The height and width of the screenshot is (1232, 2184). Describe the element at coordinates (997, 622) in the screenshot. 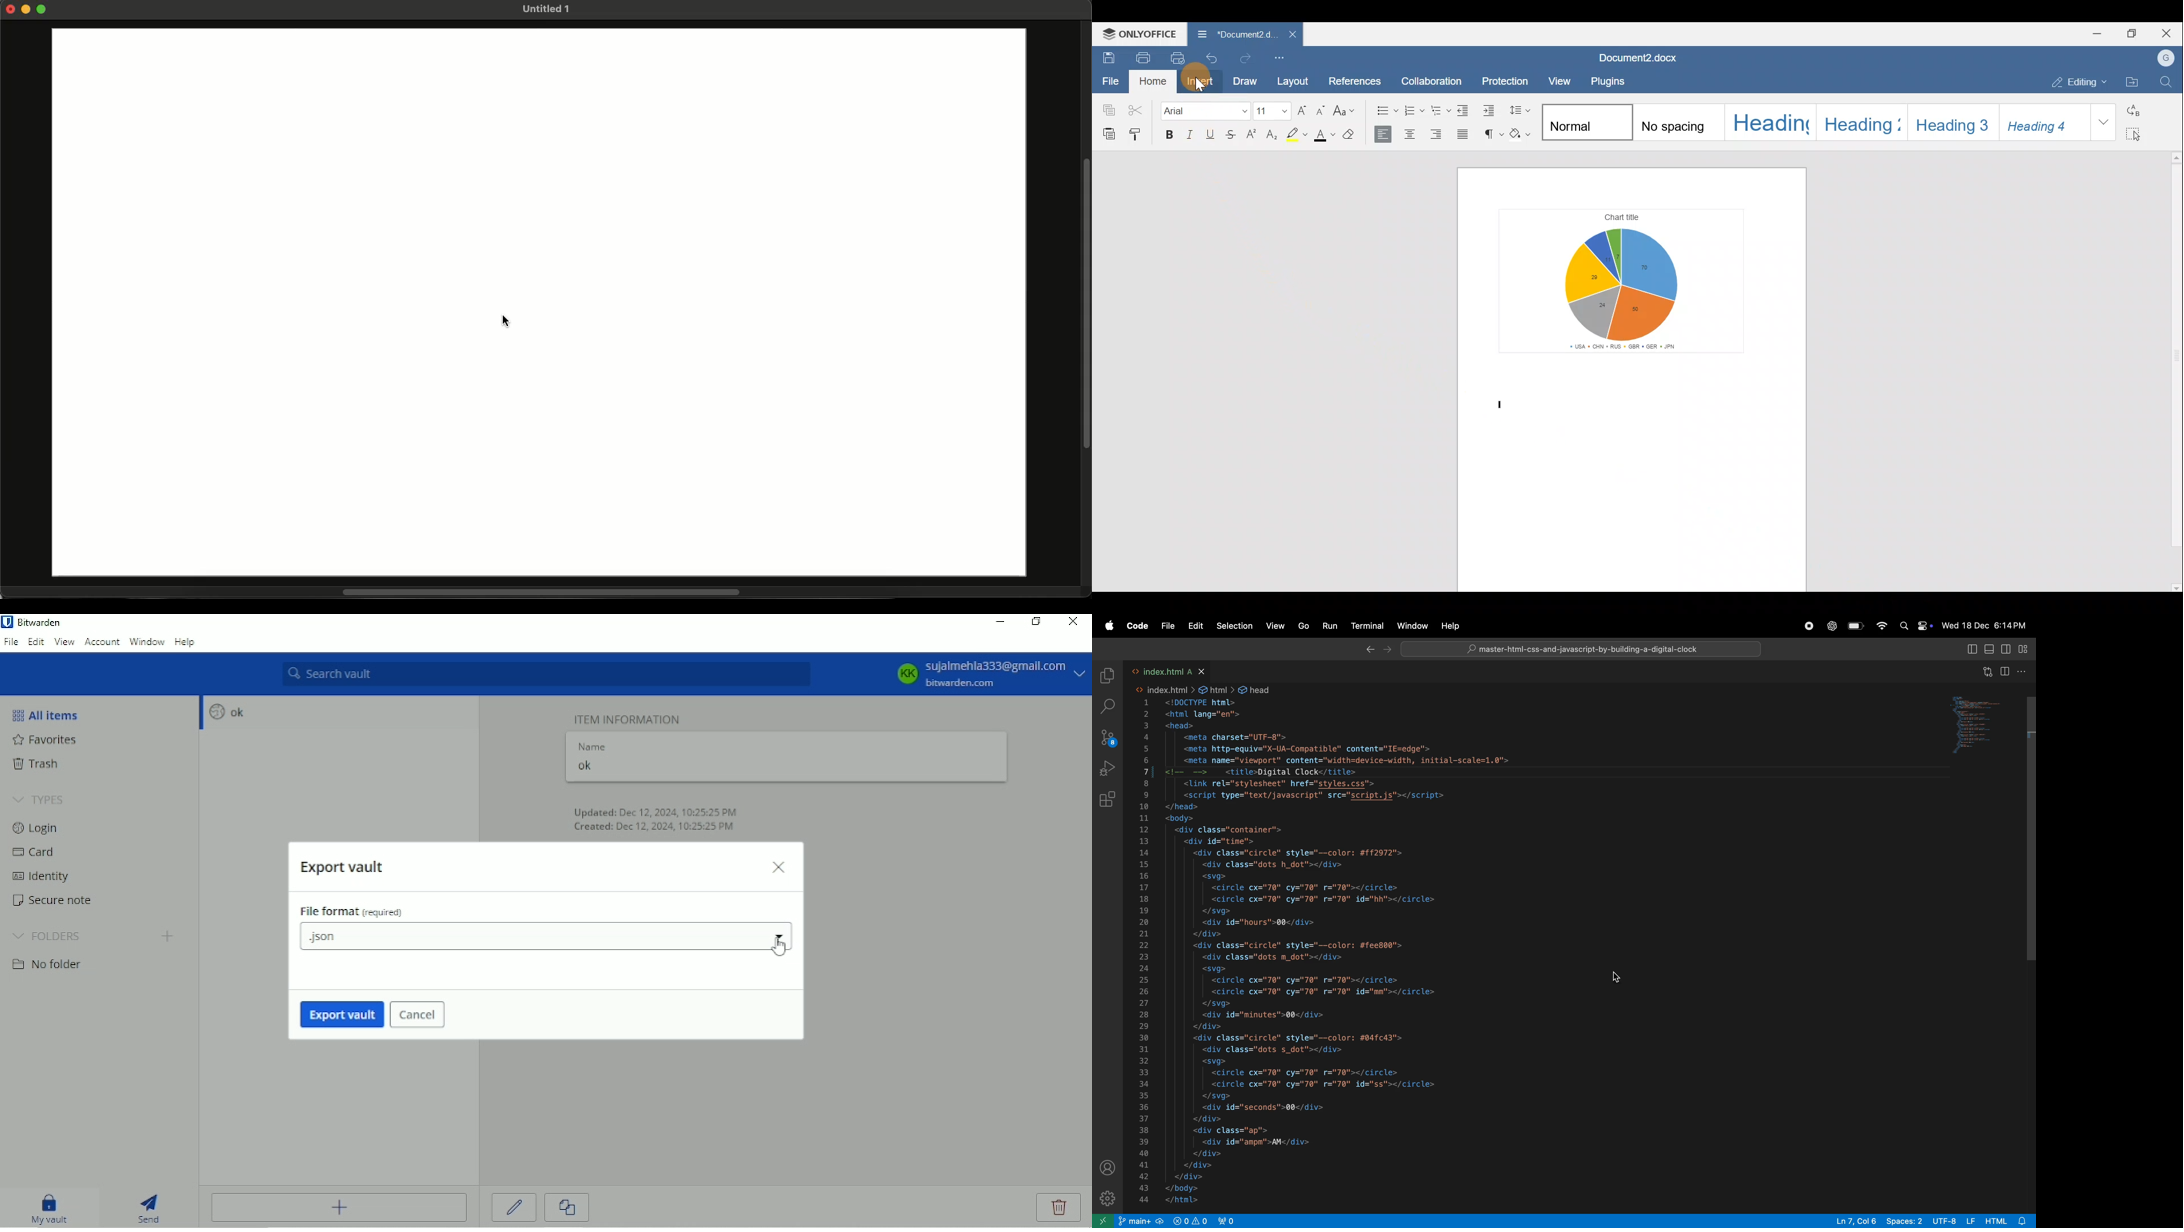

I see `Minimize` at that location.